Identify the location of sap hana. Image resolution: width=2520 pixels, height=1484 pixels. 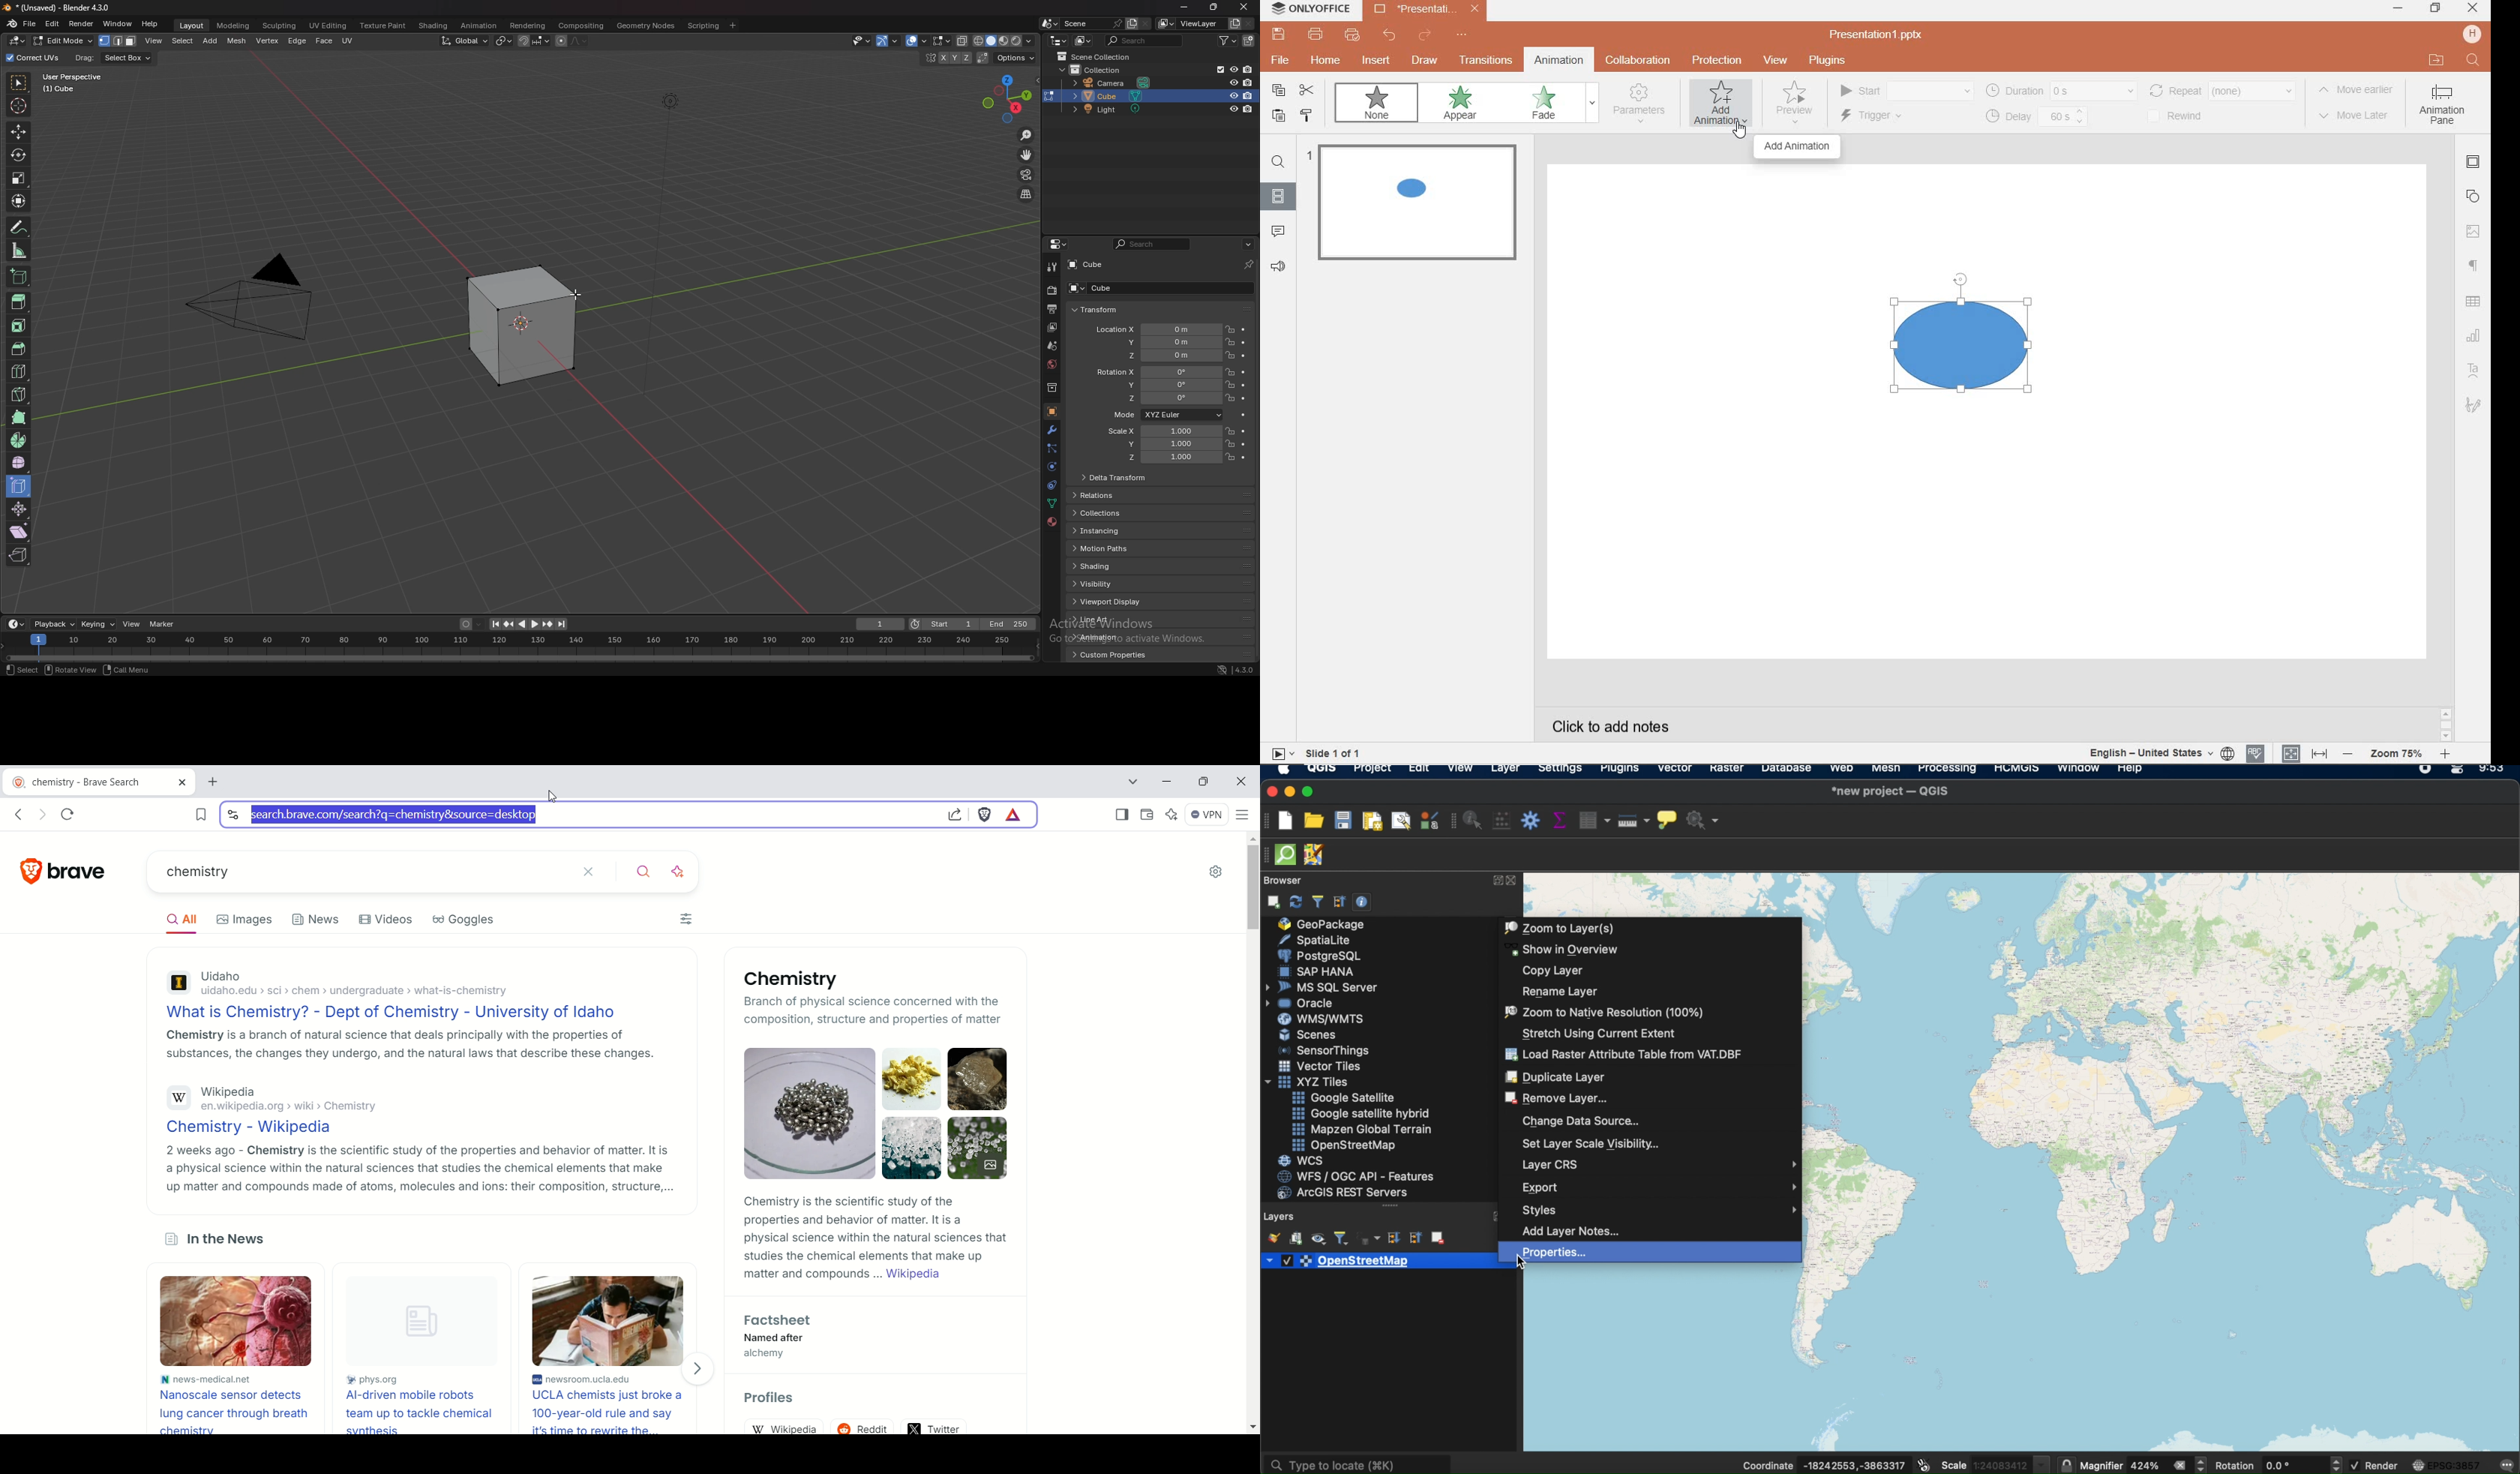
(1320, 972).